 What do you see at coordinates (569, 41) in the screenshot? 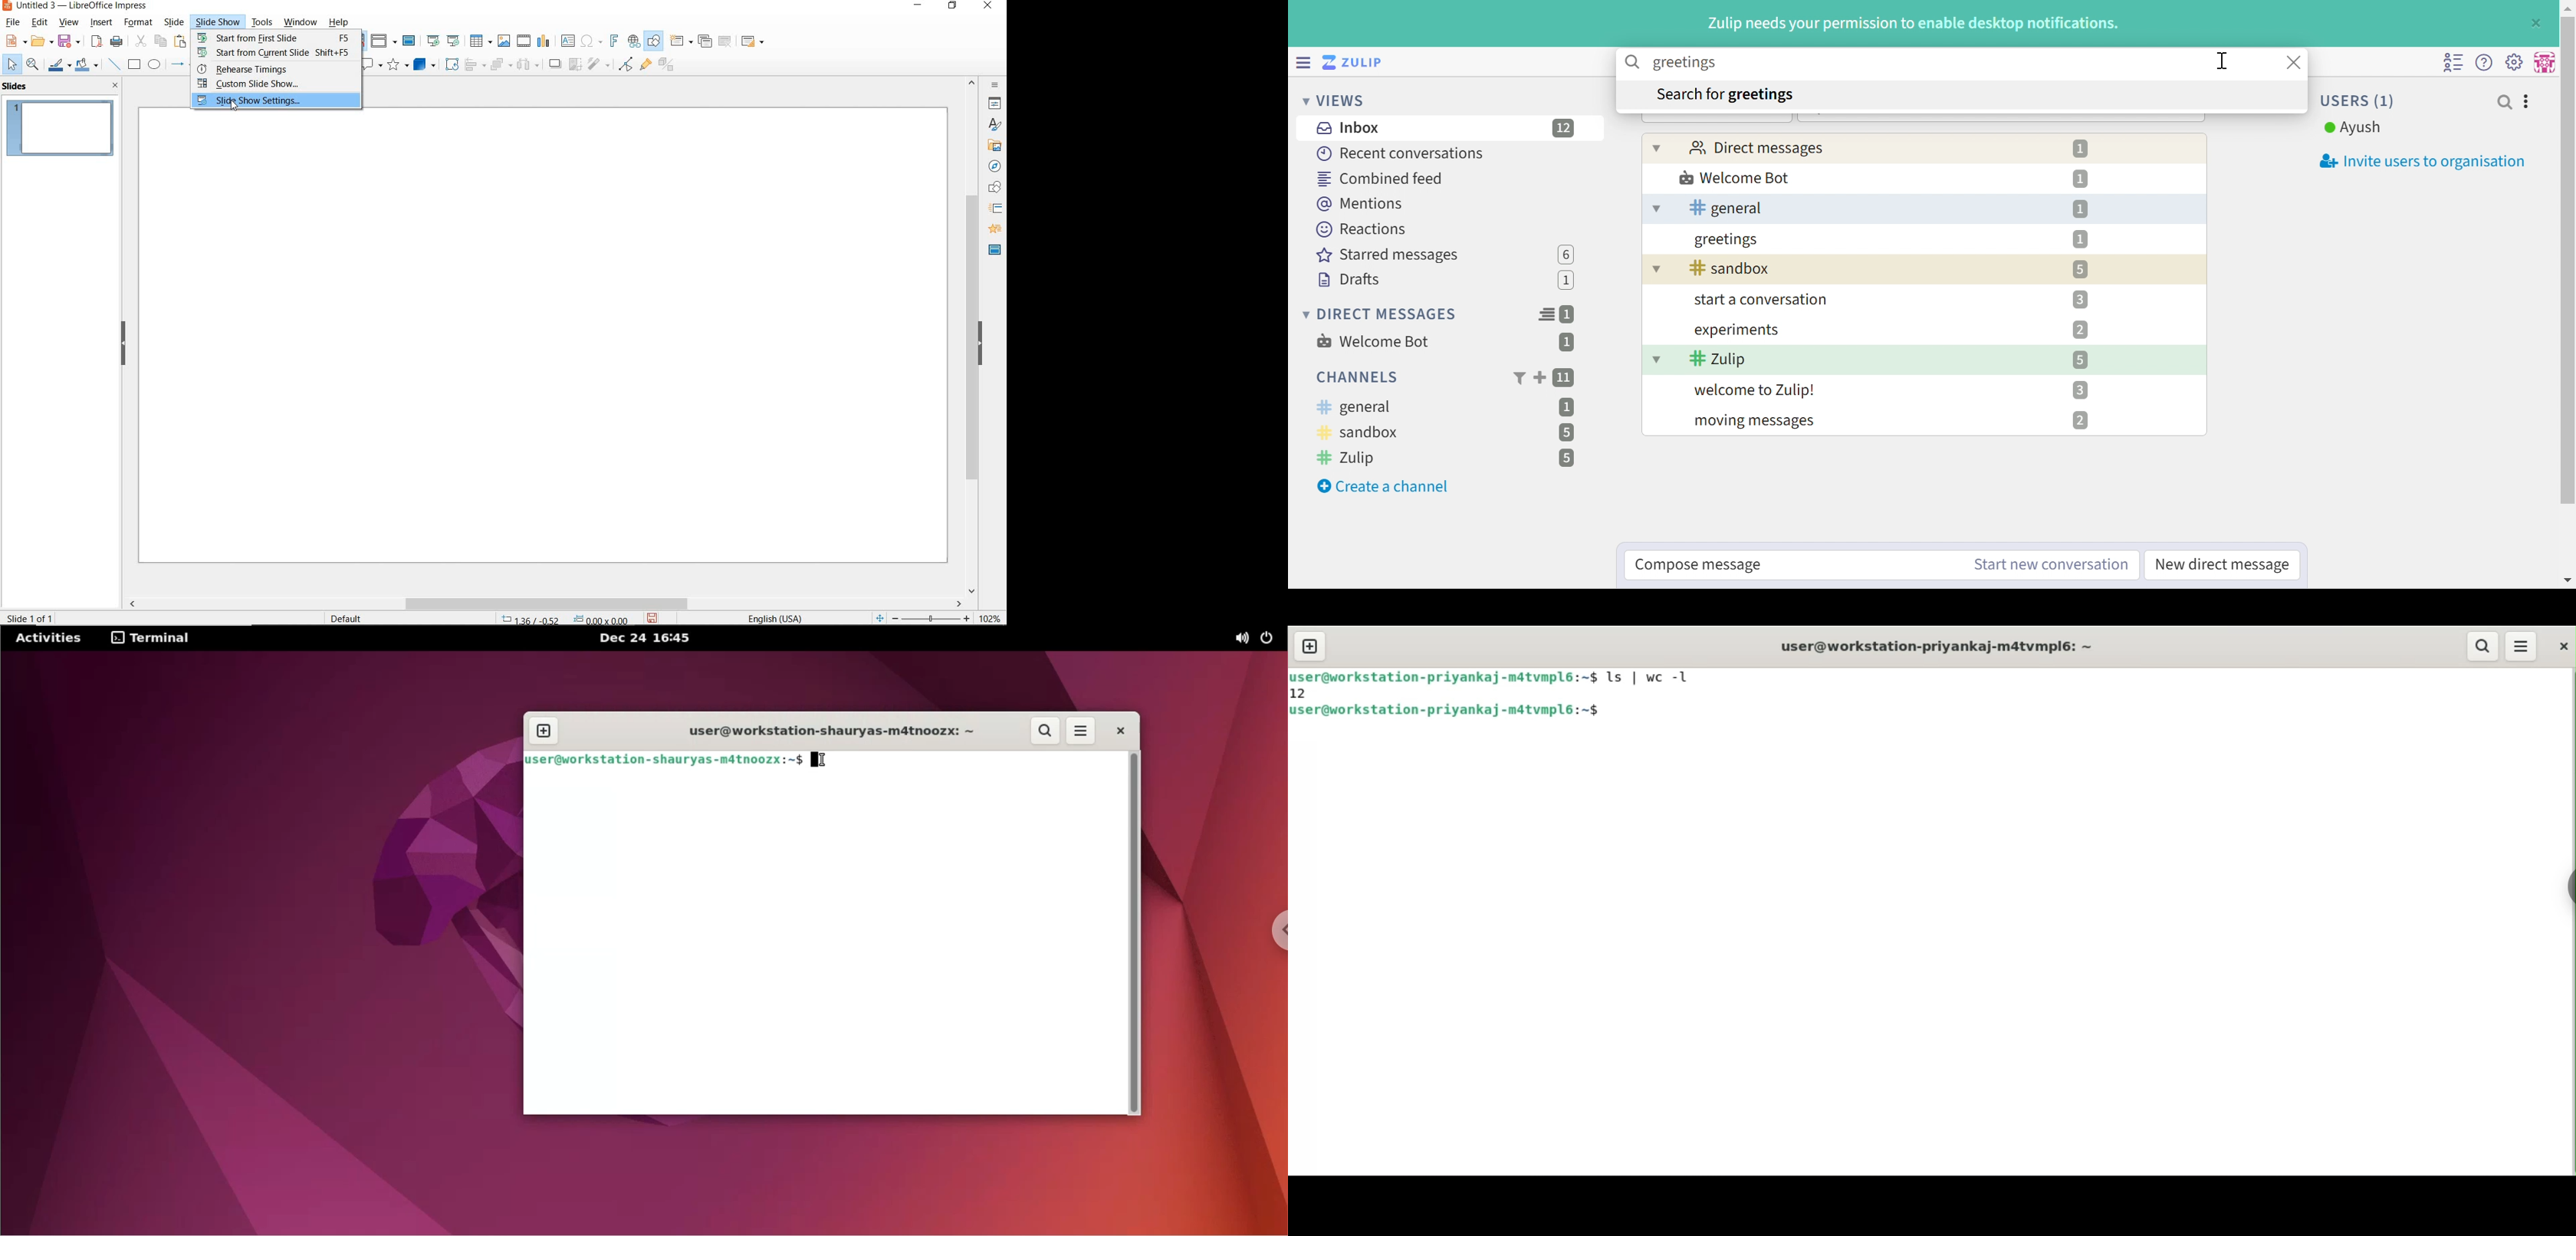
I see `INSERT TEXT BOX` at bounding box center [569, 41].